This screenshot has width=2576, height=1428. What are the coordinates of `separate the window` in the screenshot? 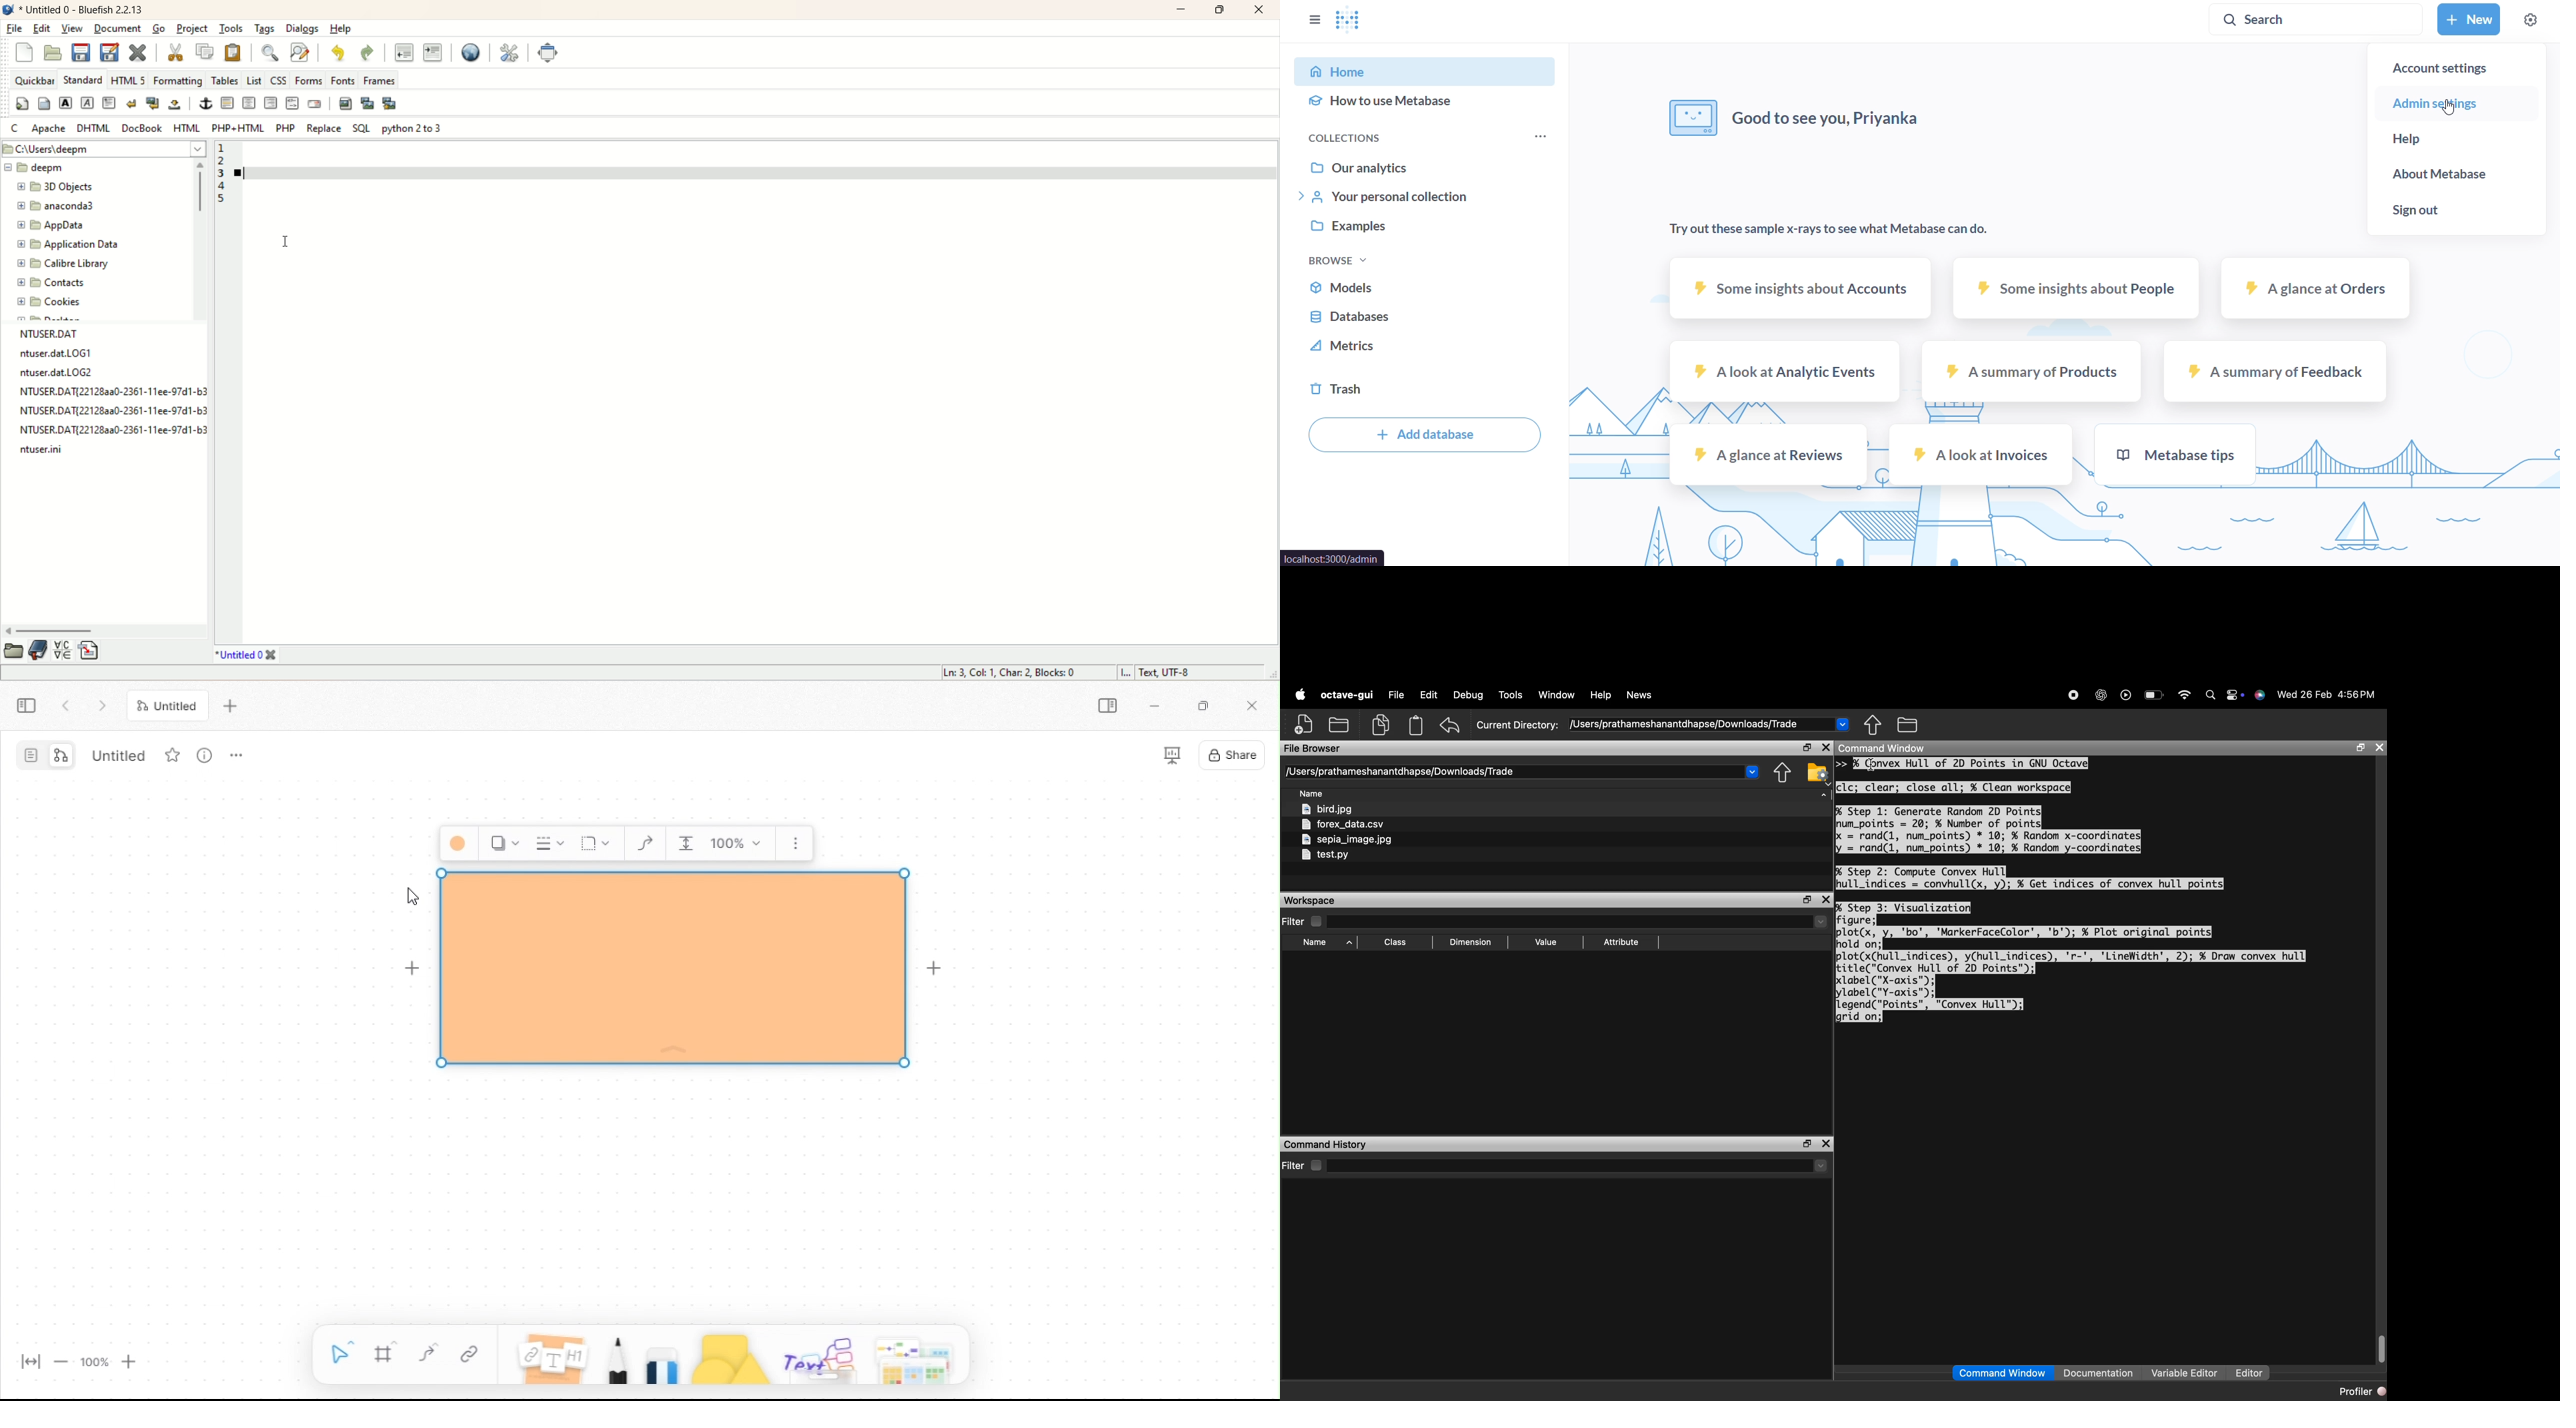 It's located at (1808, 1145).